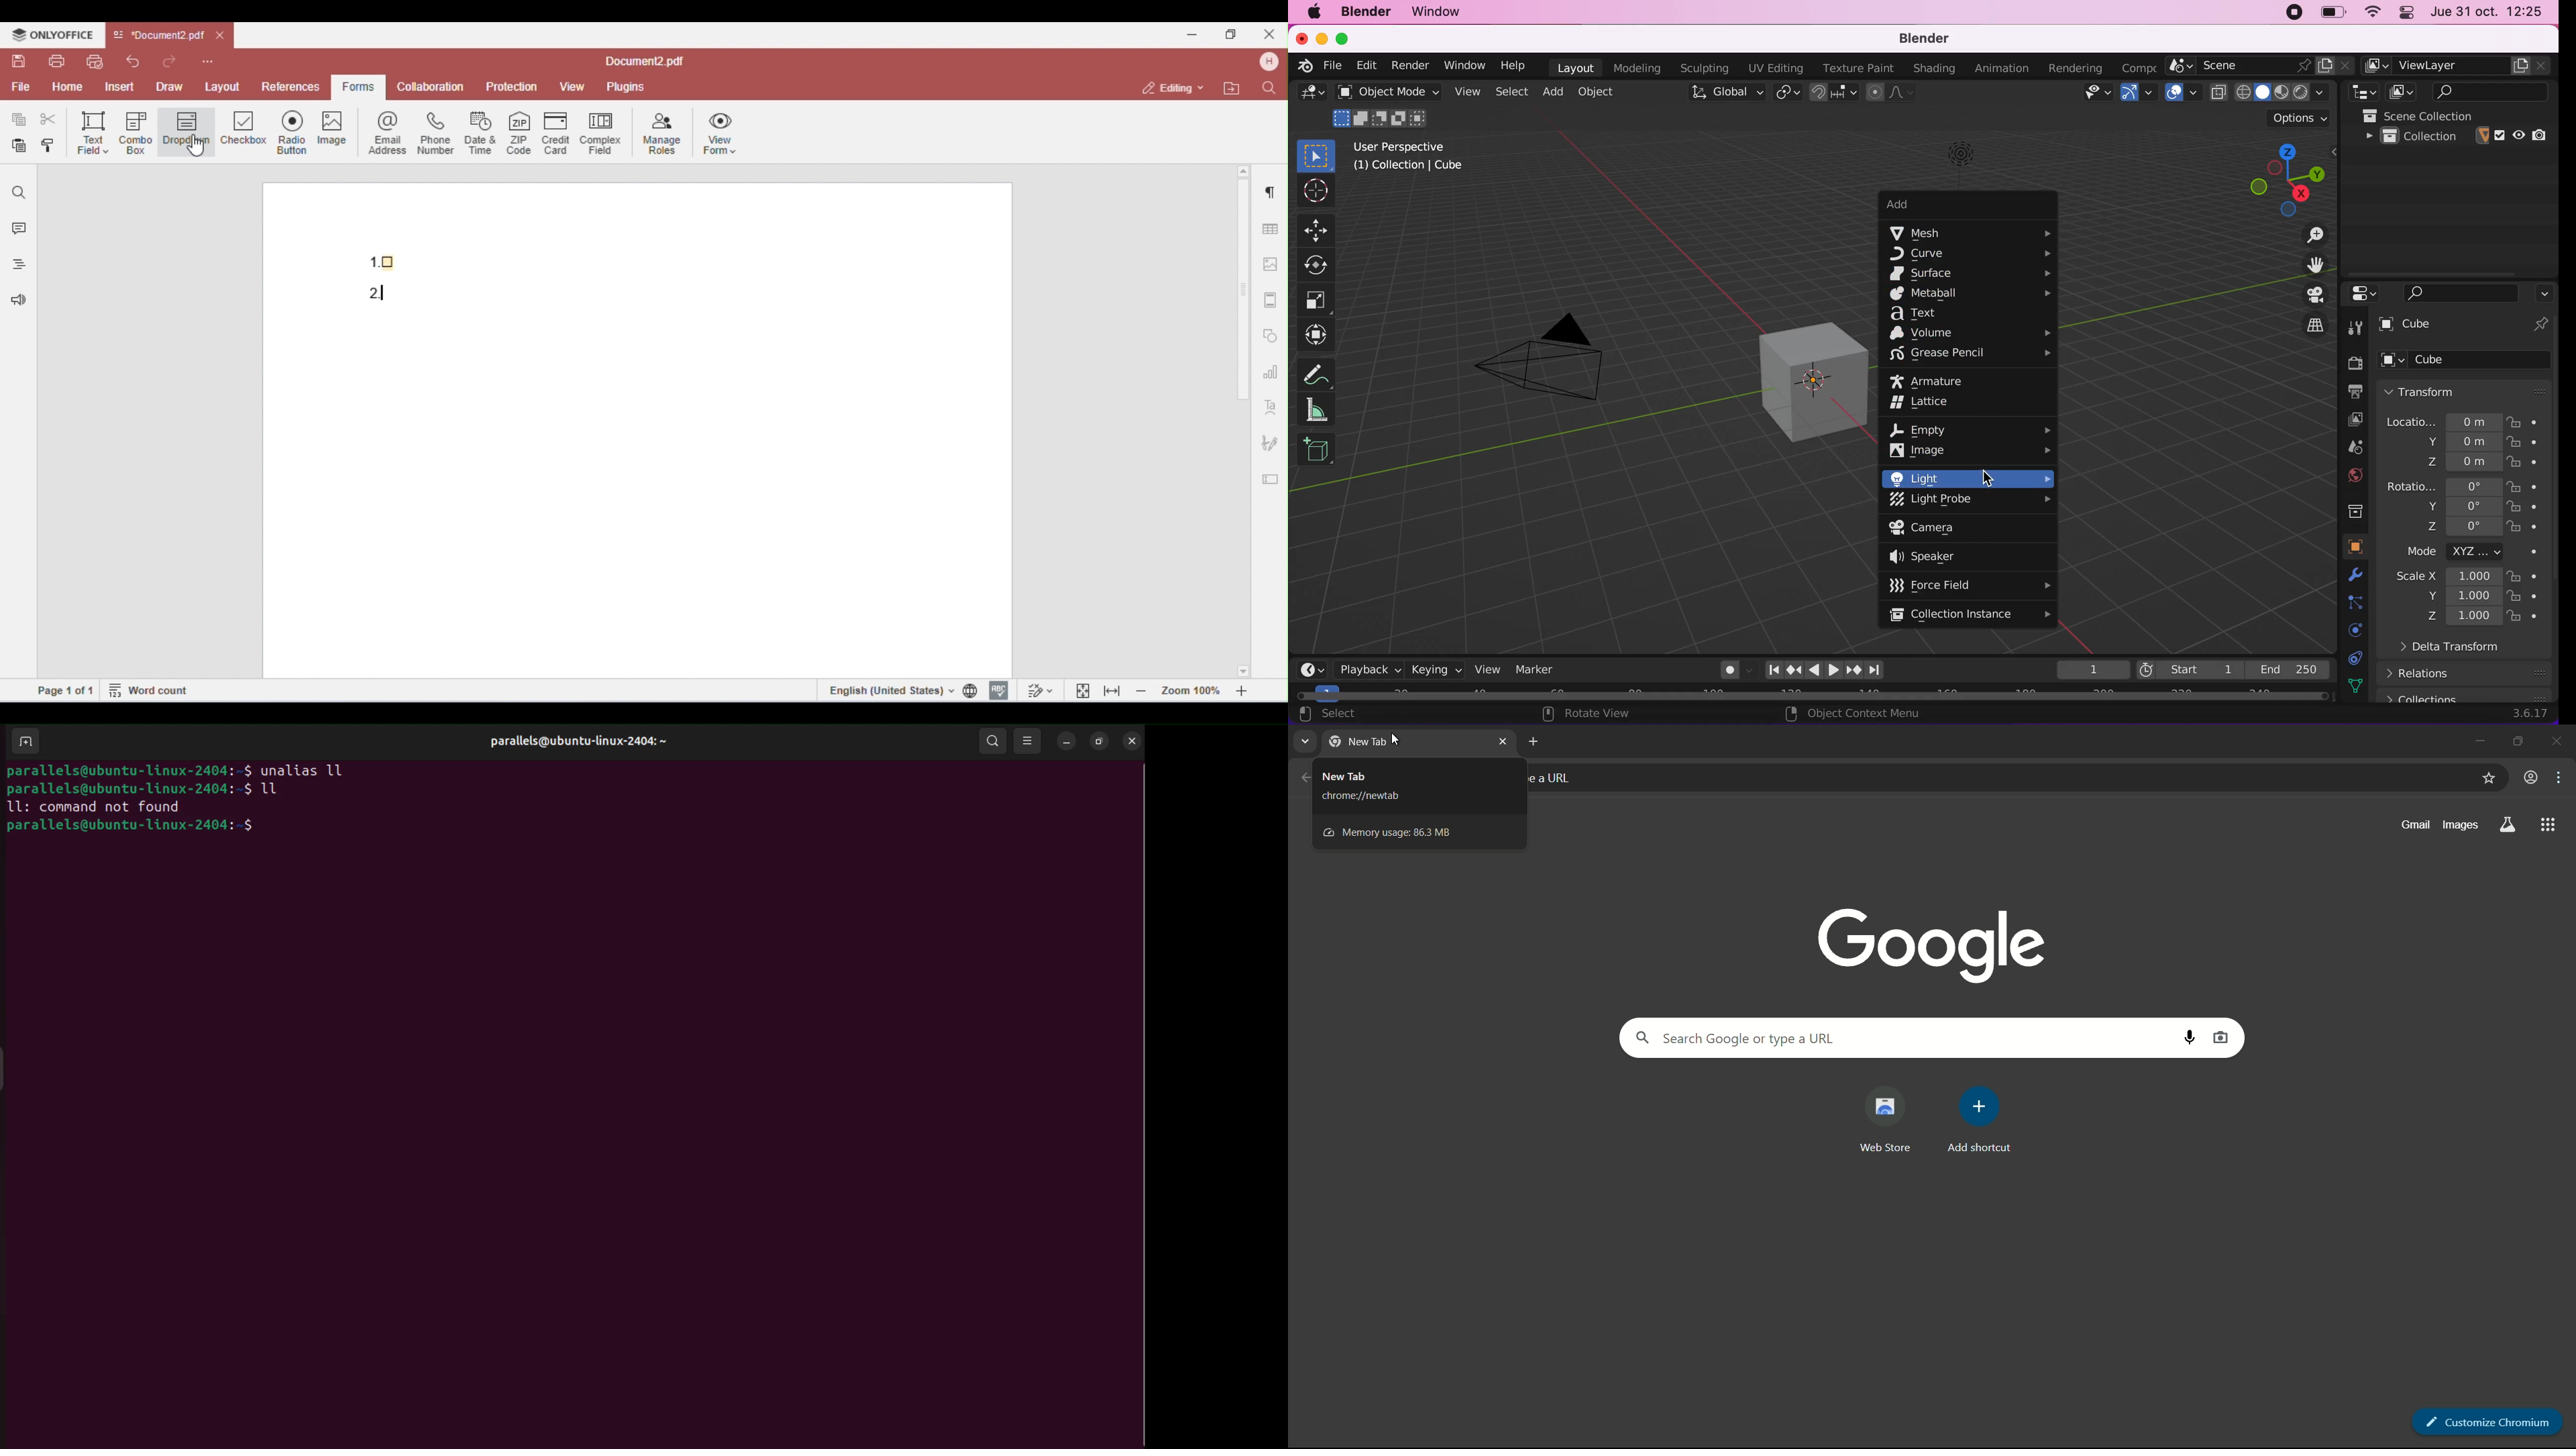 The image size is (2576, 1456). I want to click on light probe, so click(1970, 501).